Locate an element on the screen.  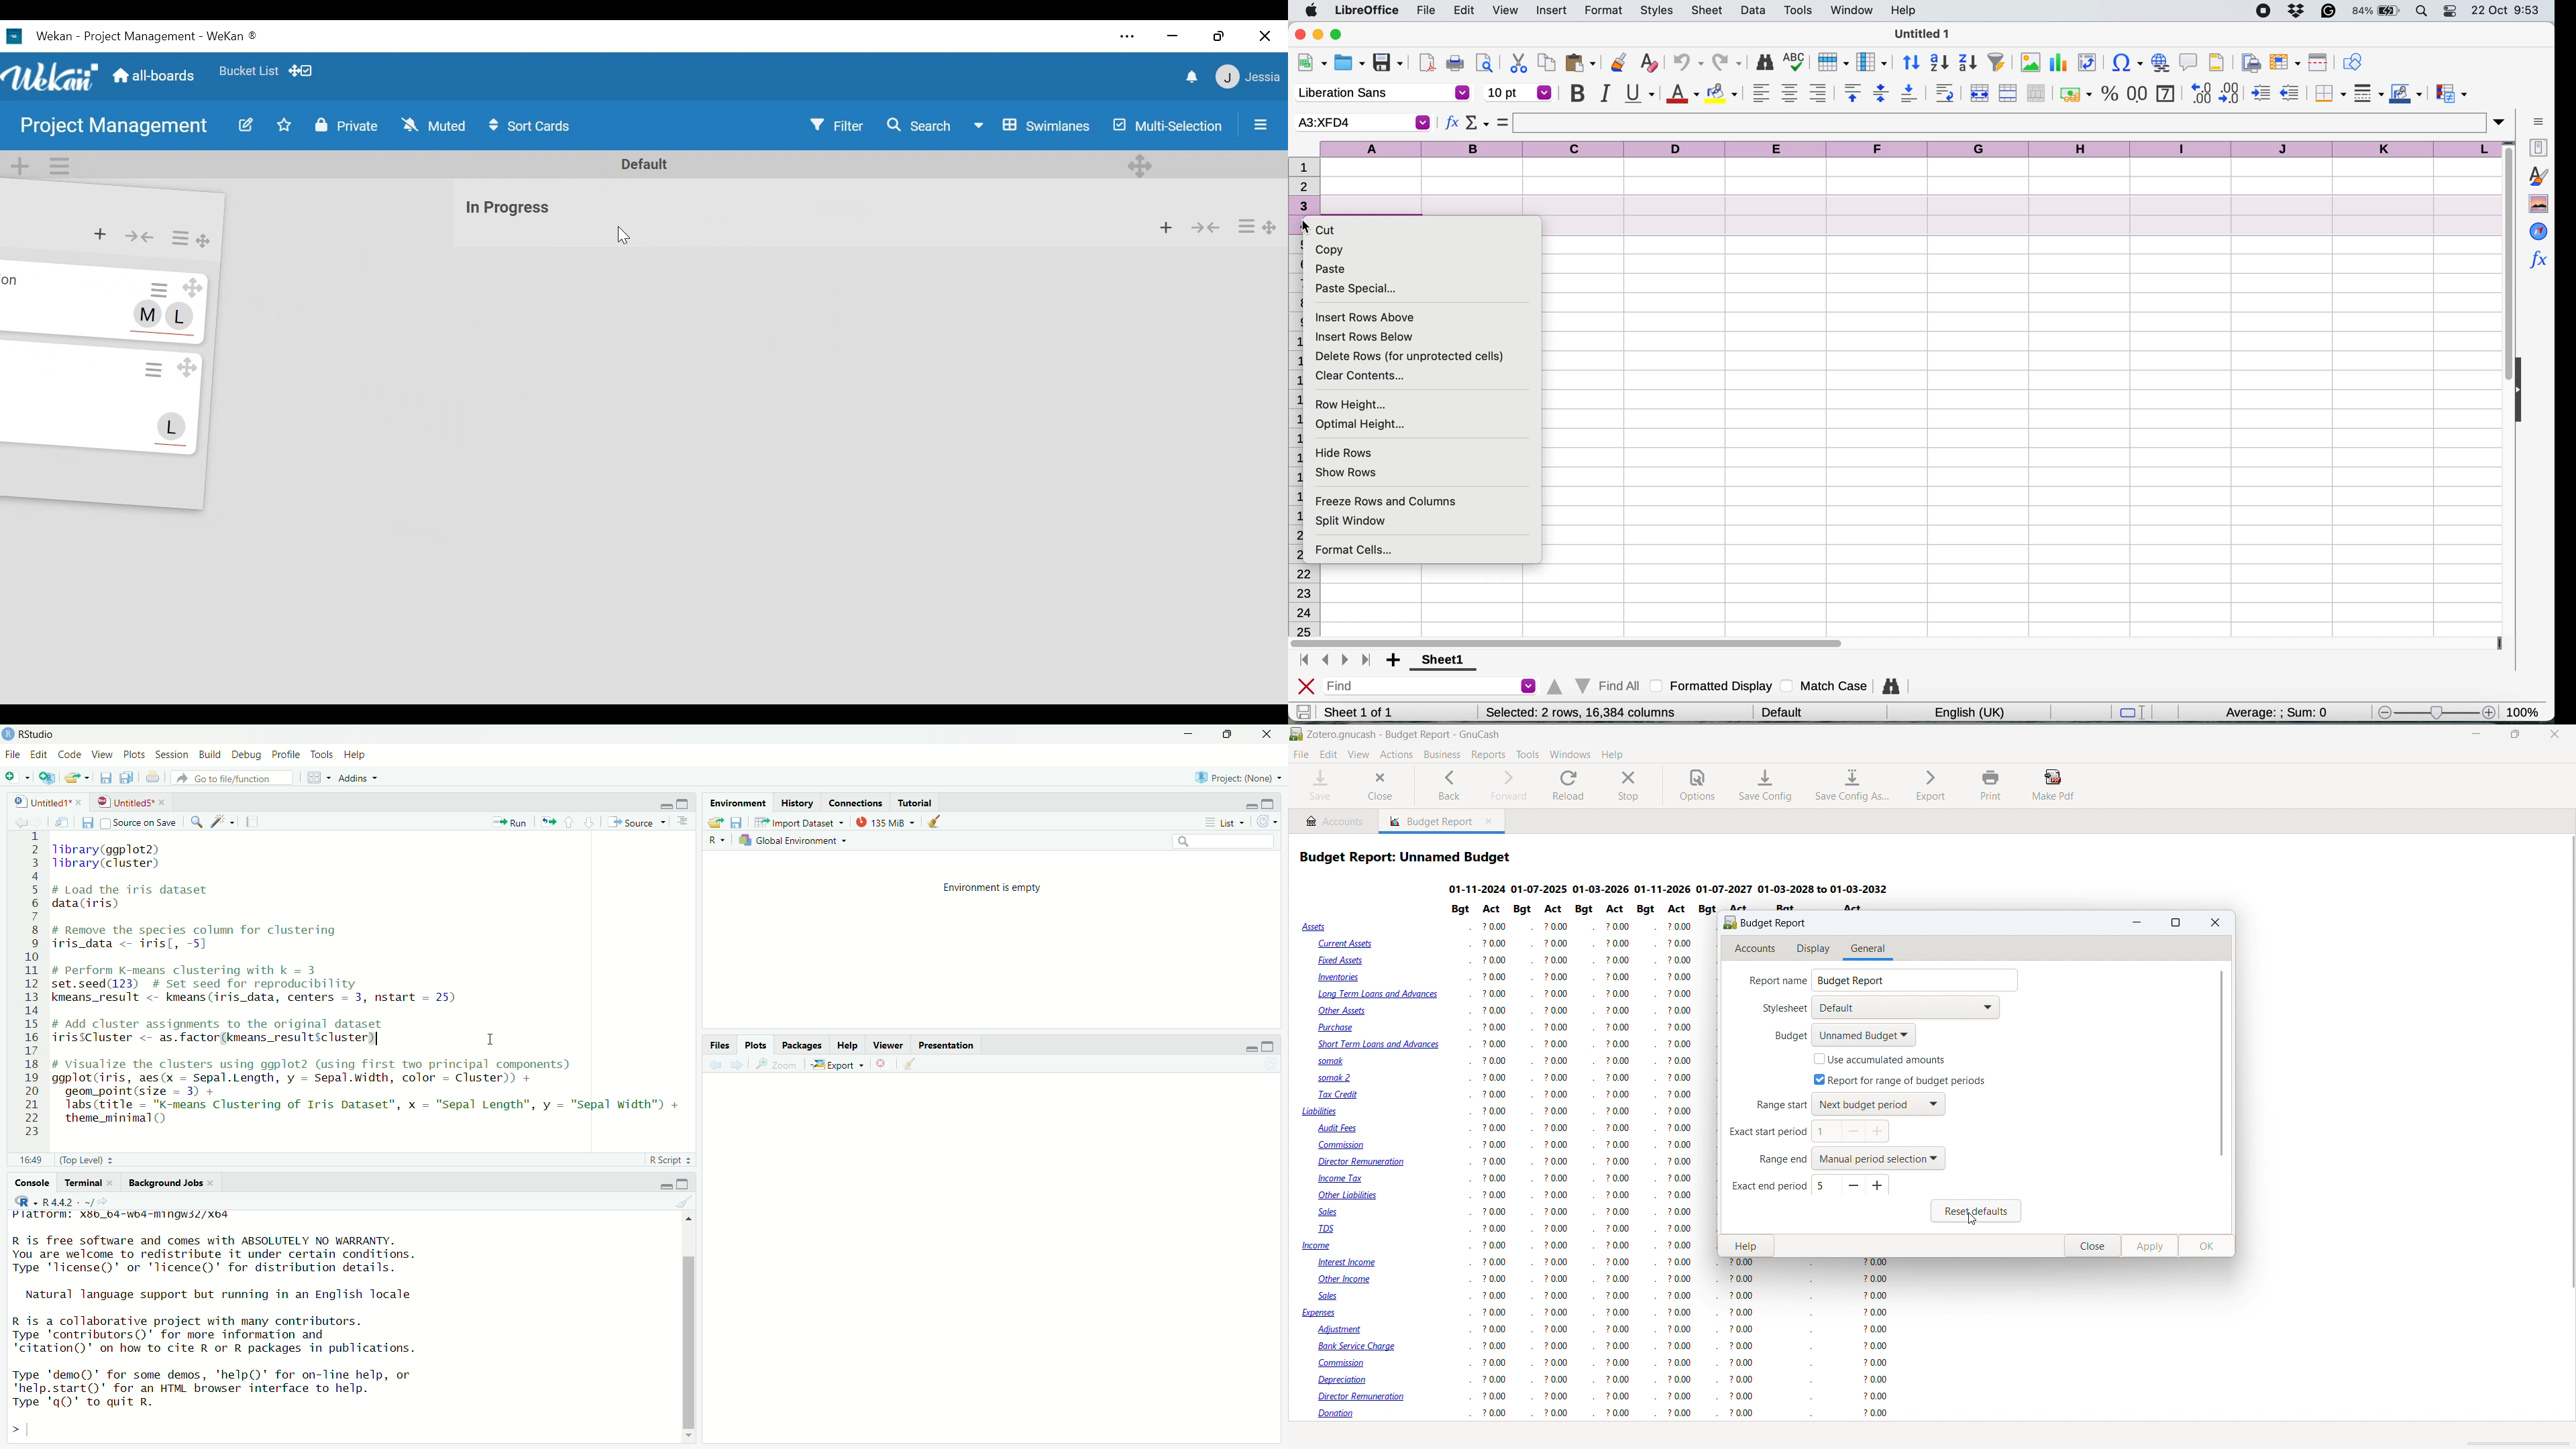
Files is located at coordinates (718, 1044).